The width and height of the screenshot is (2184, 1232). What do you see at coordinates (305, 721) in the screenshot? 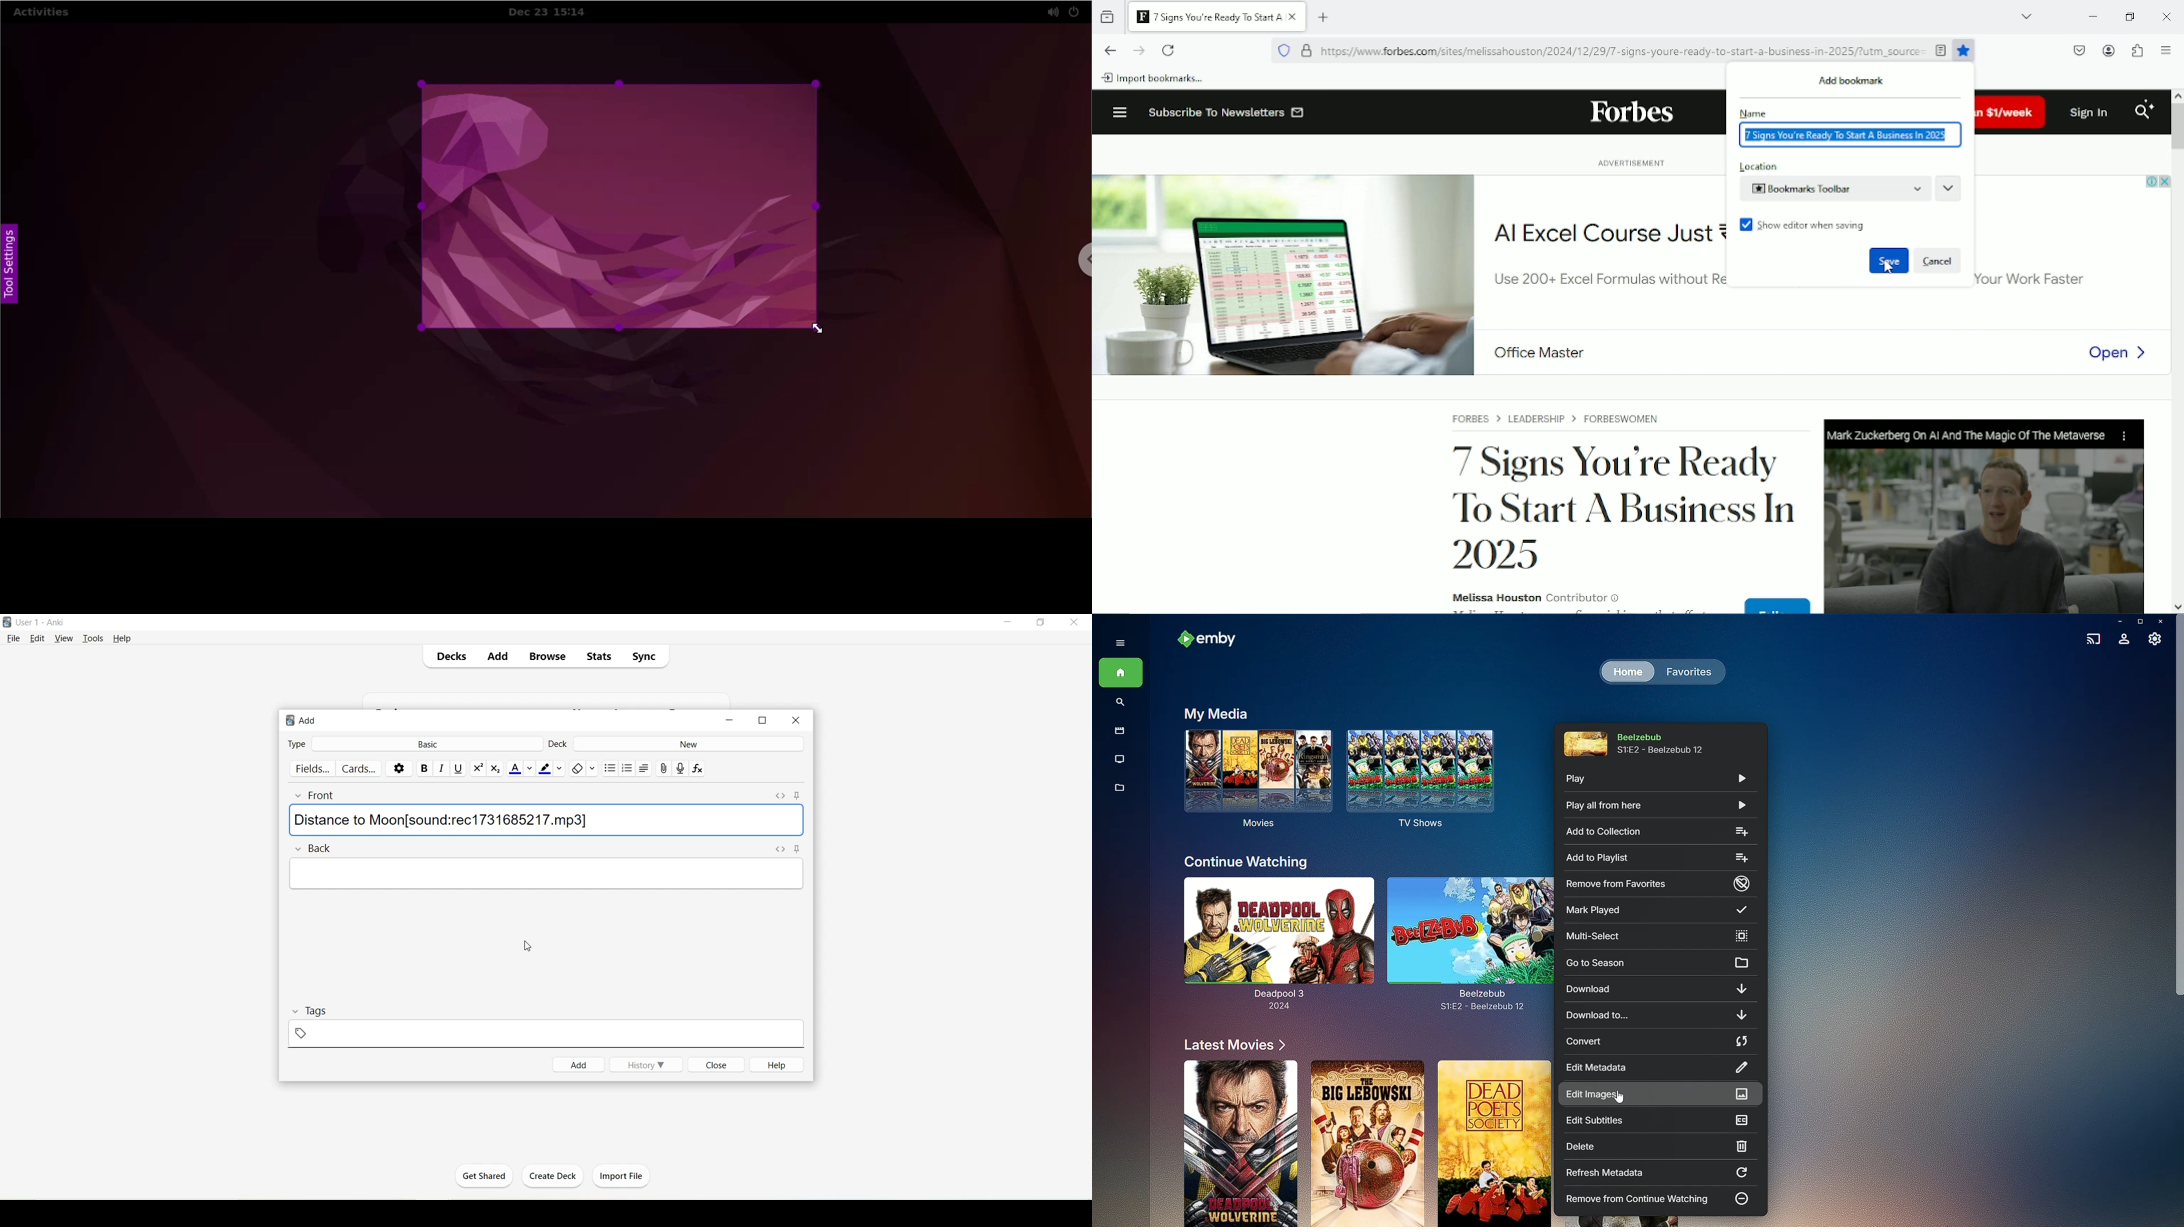
I see `Add` at bounding box center [305, 721].